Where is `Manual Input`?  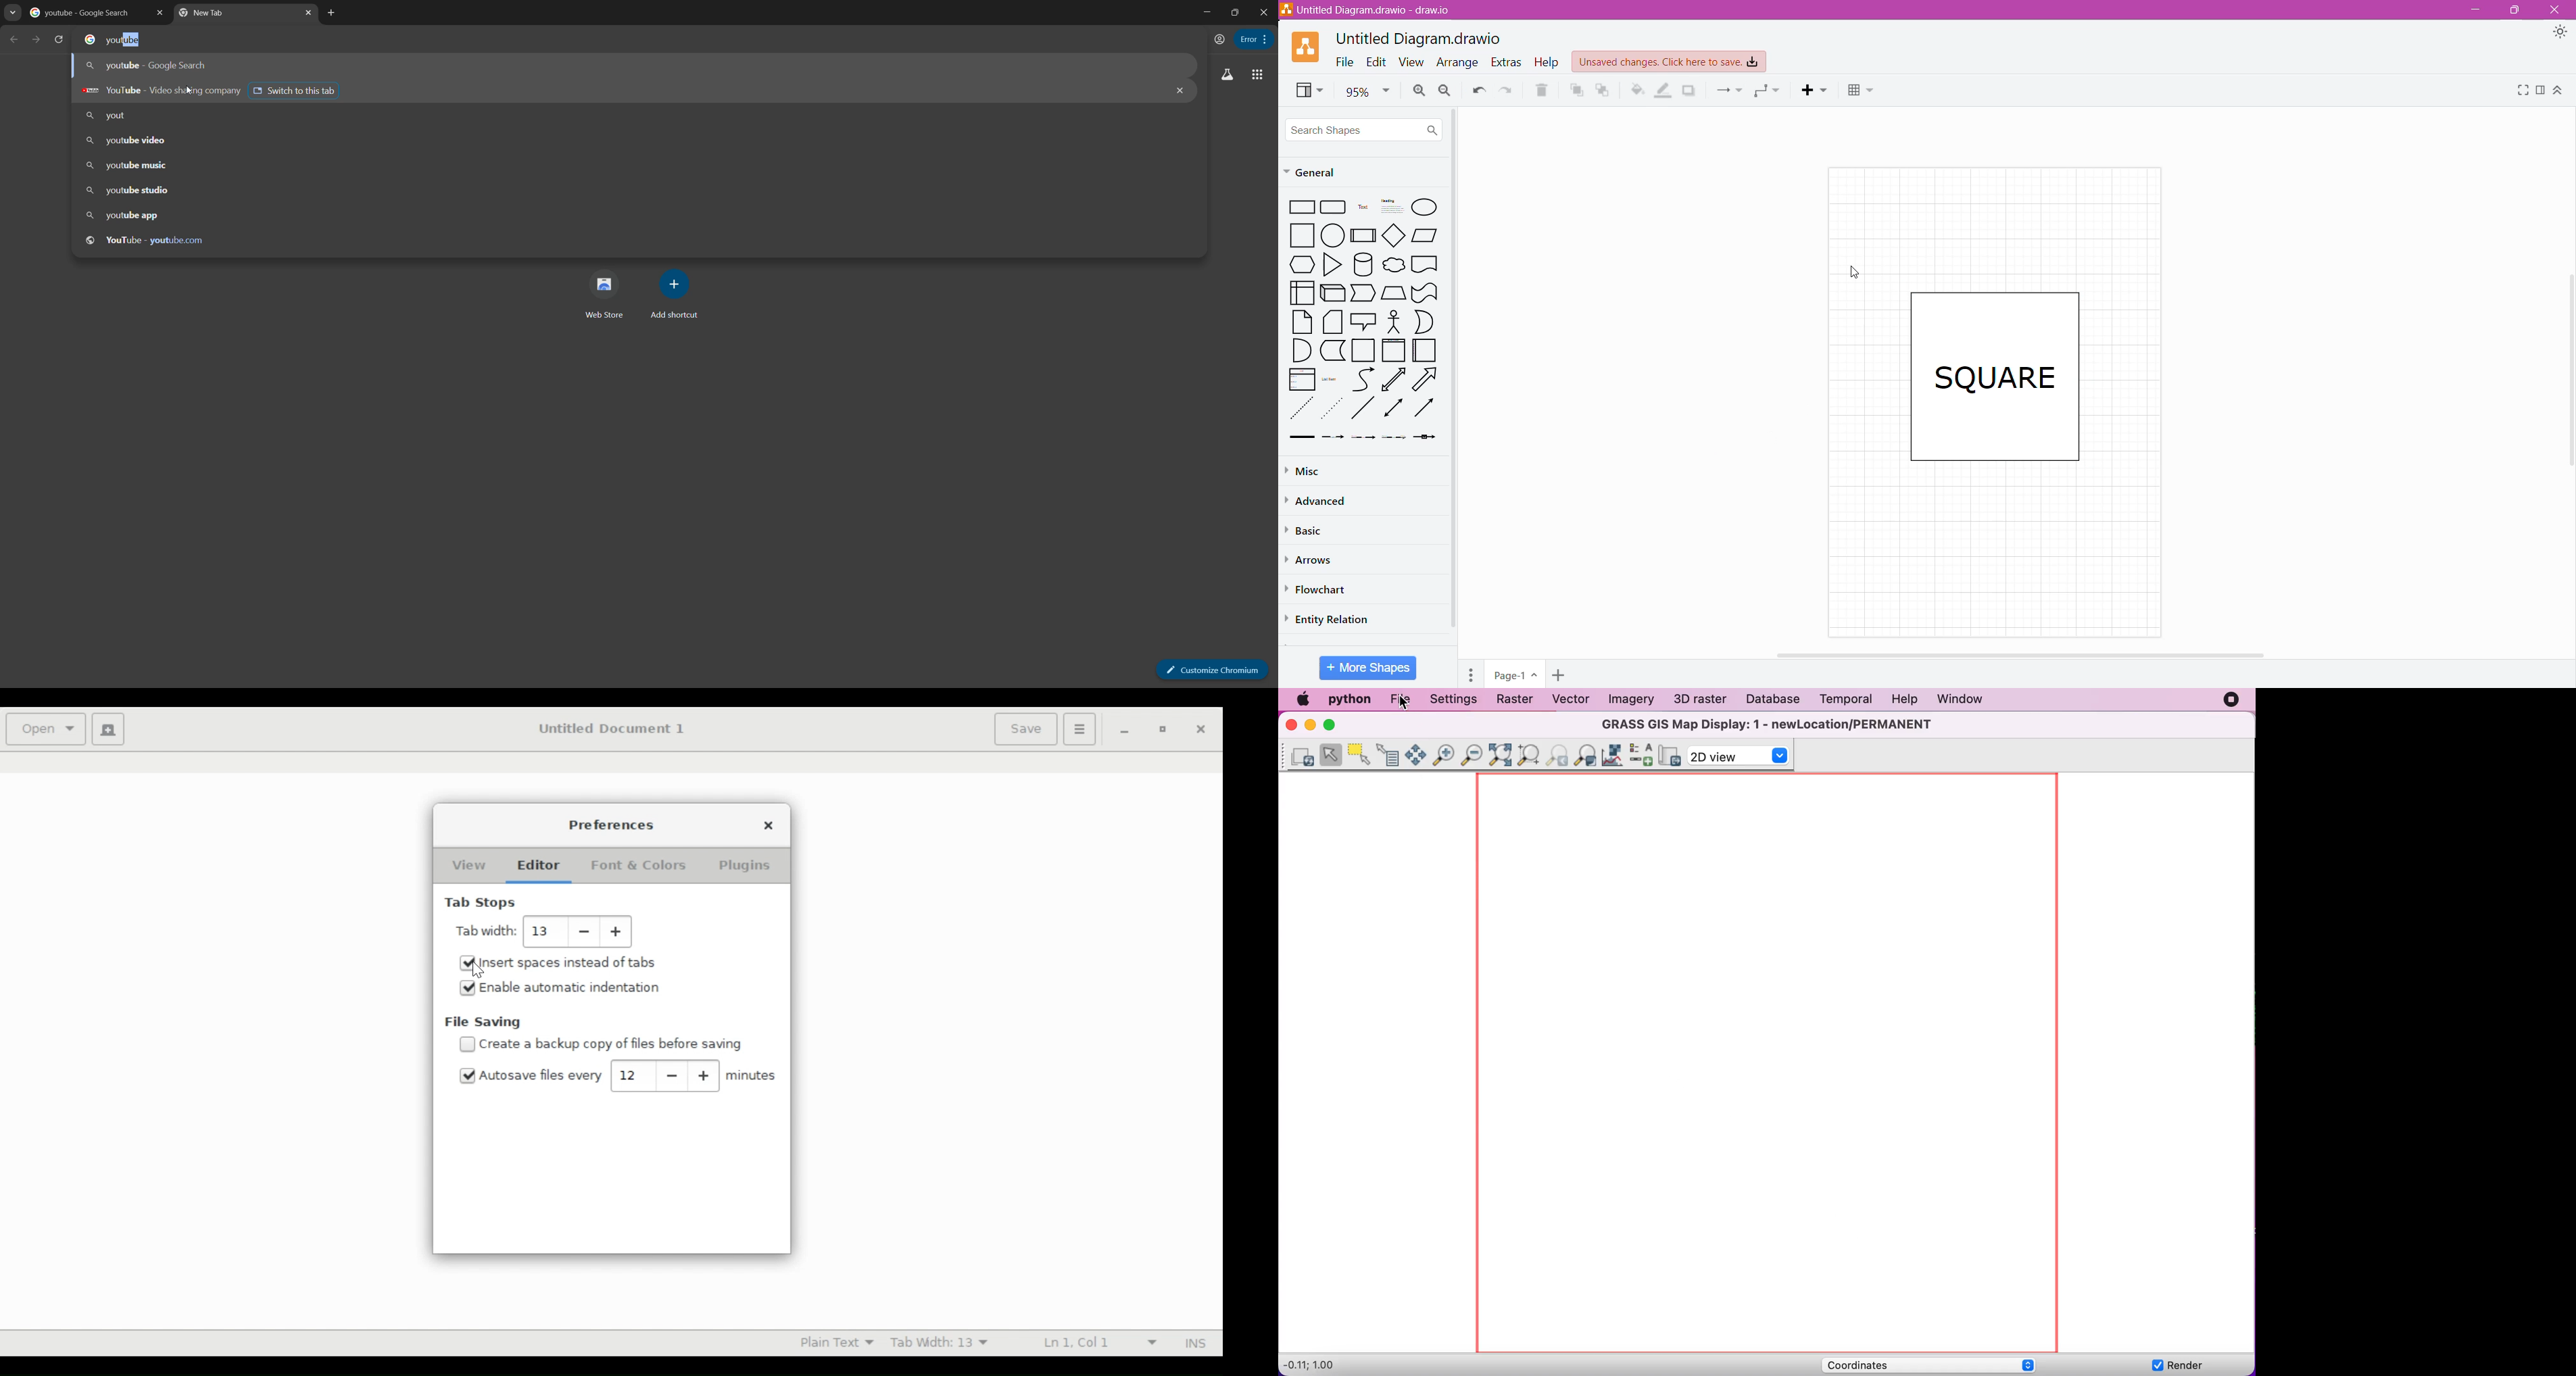
Manual Input is located at coordinates (1394, 292).